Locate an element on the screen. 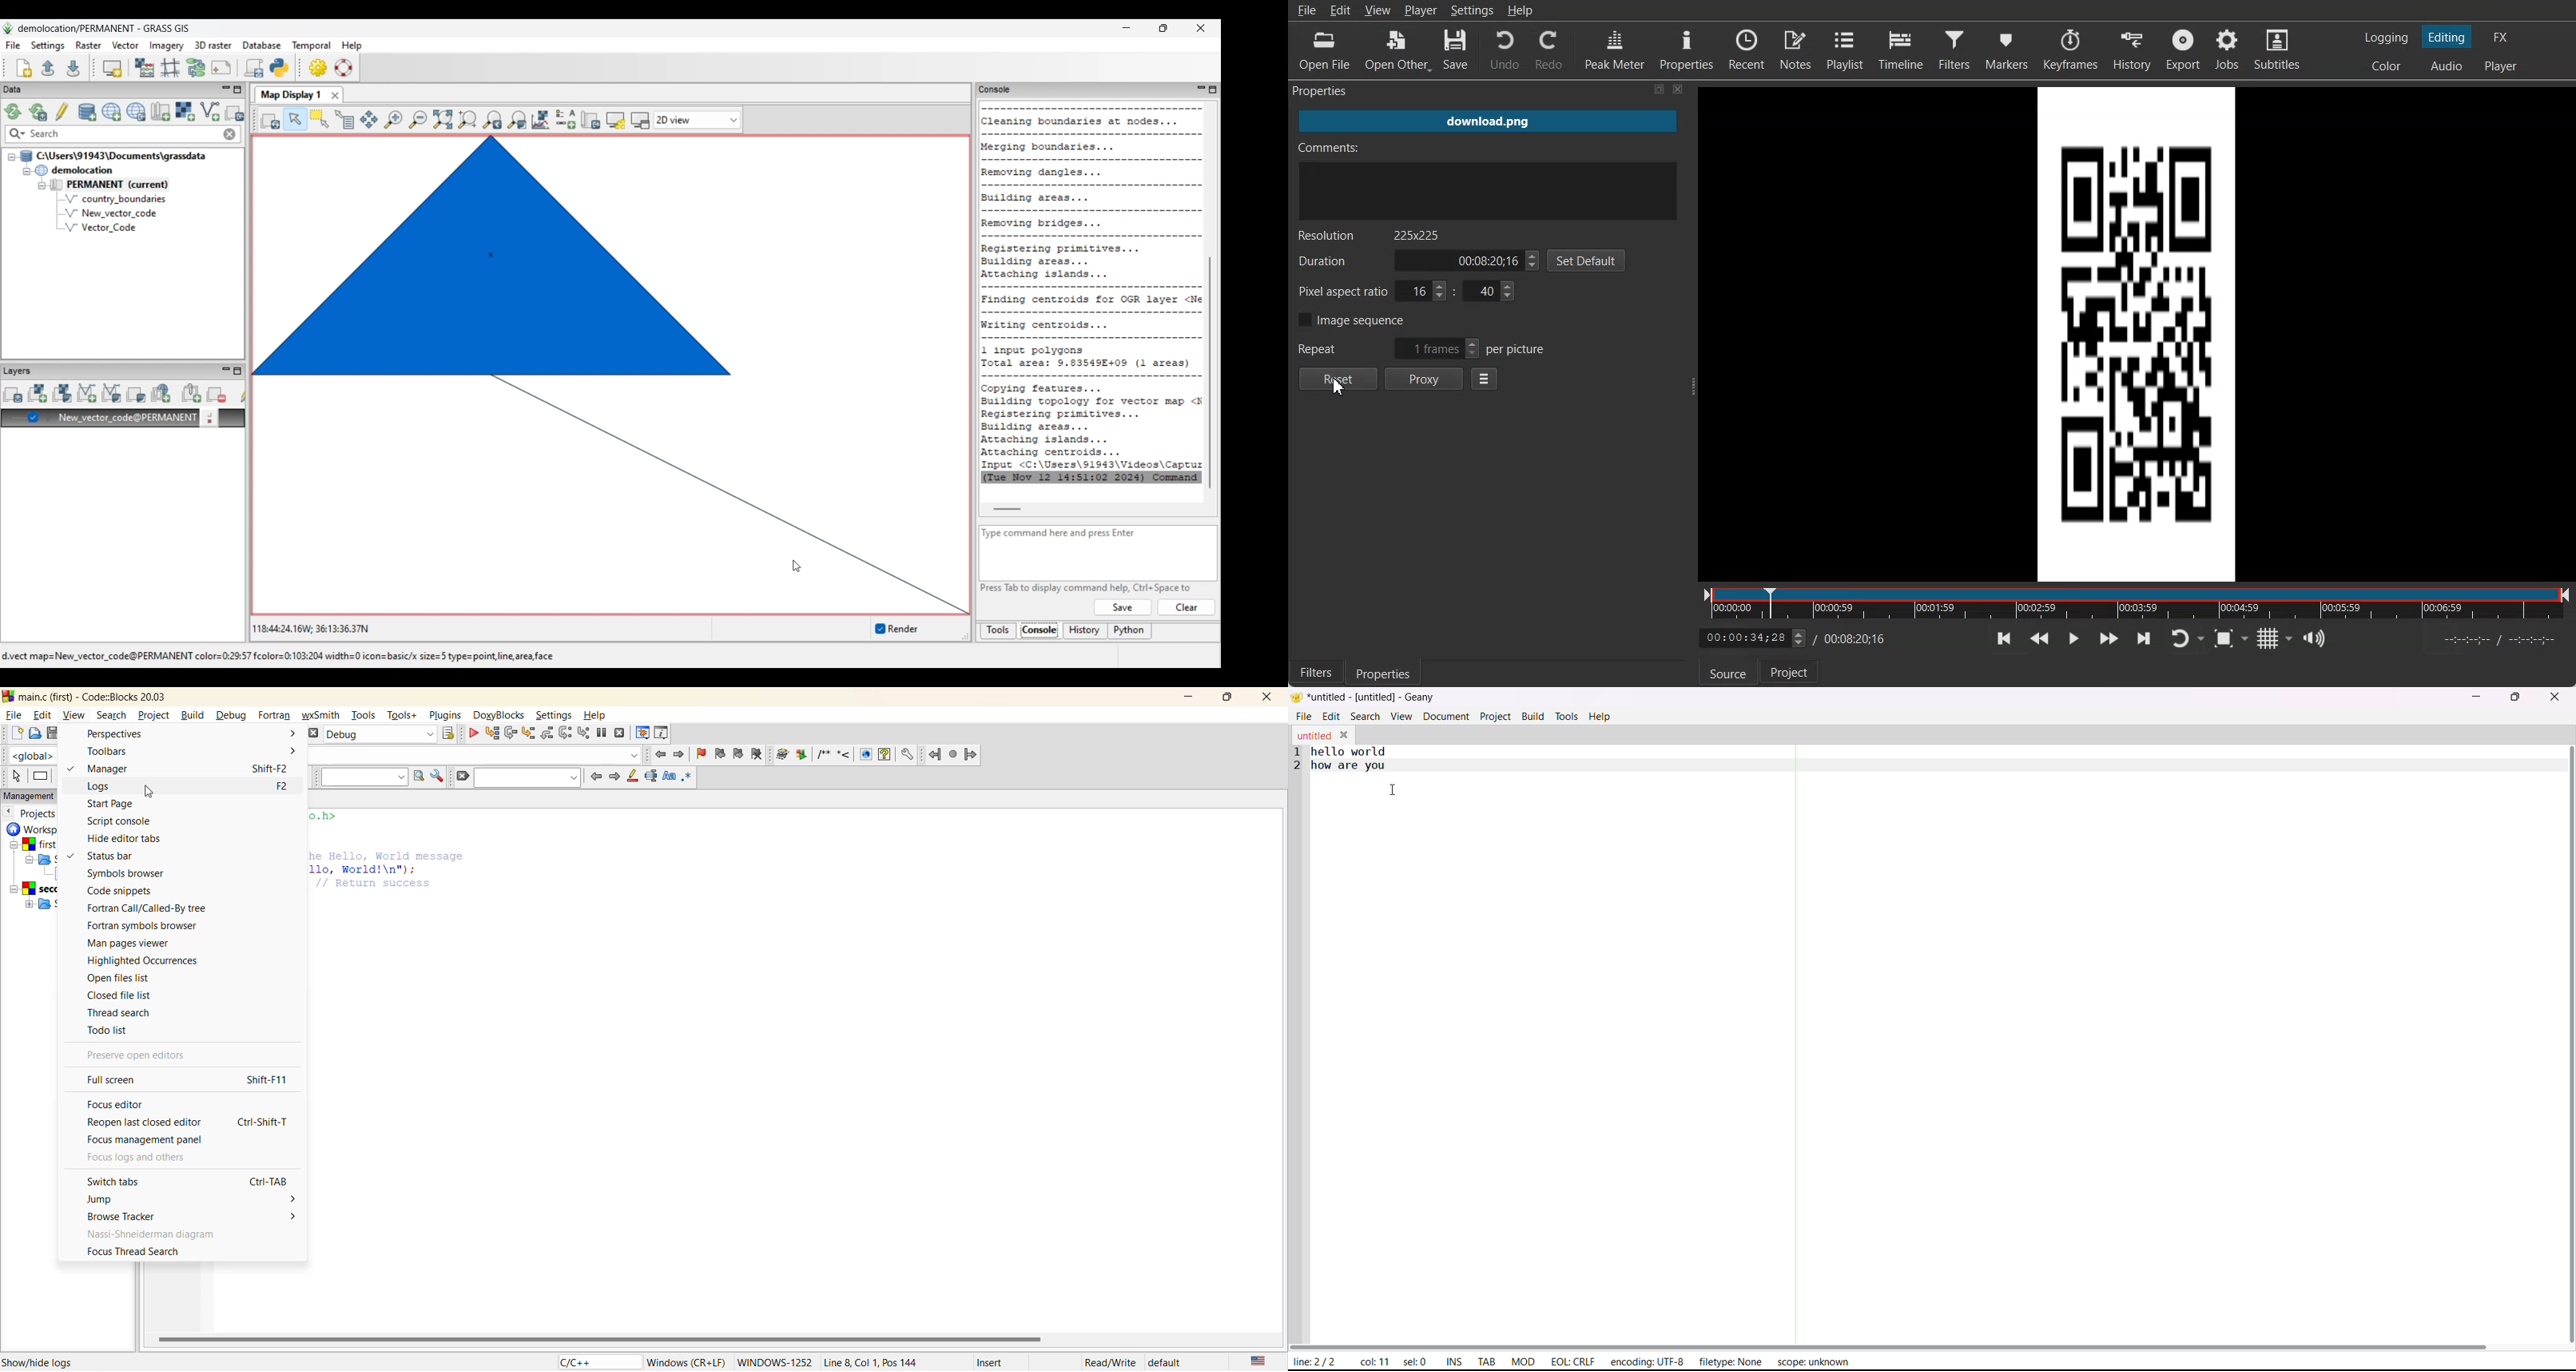 Image resolution: width=2576 pixels, height=1372 pixels. previous bookmark is located at coordinates (720, 754).